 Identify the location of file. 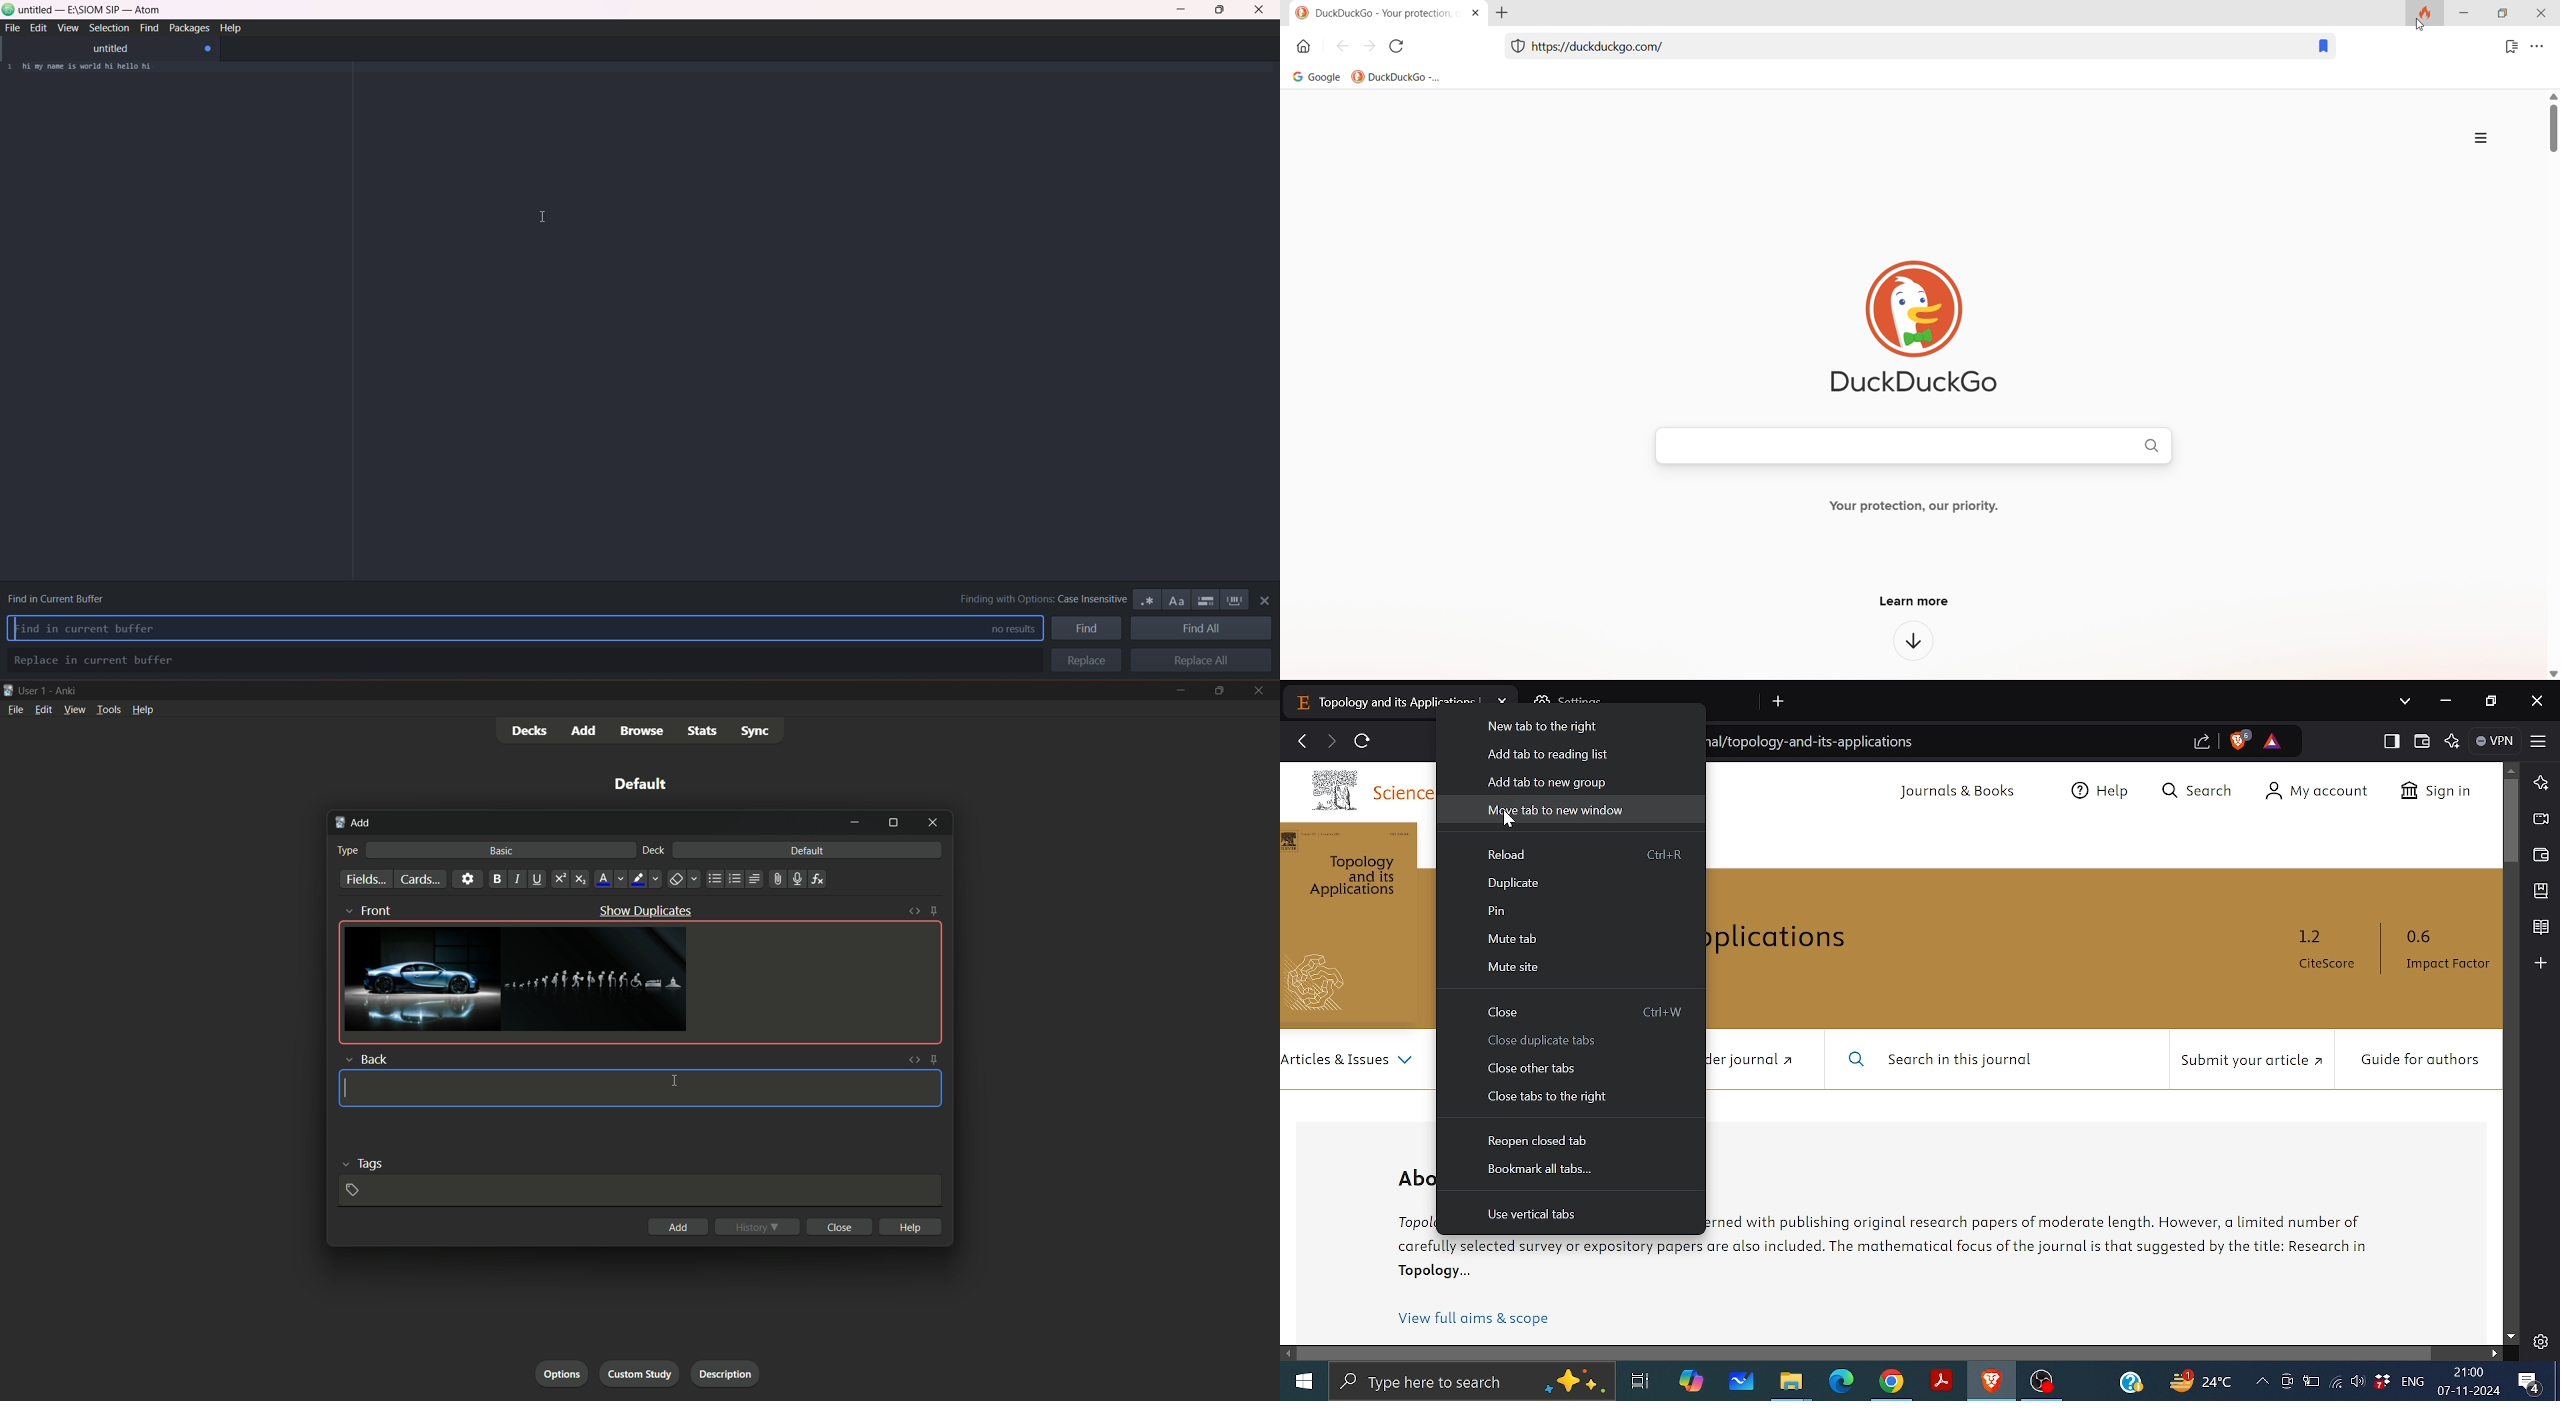
(14, 28).